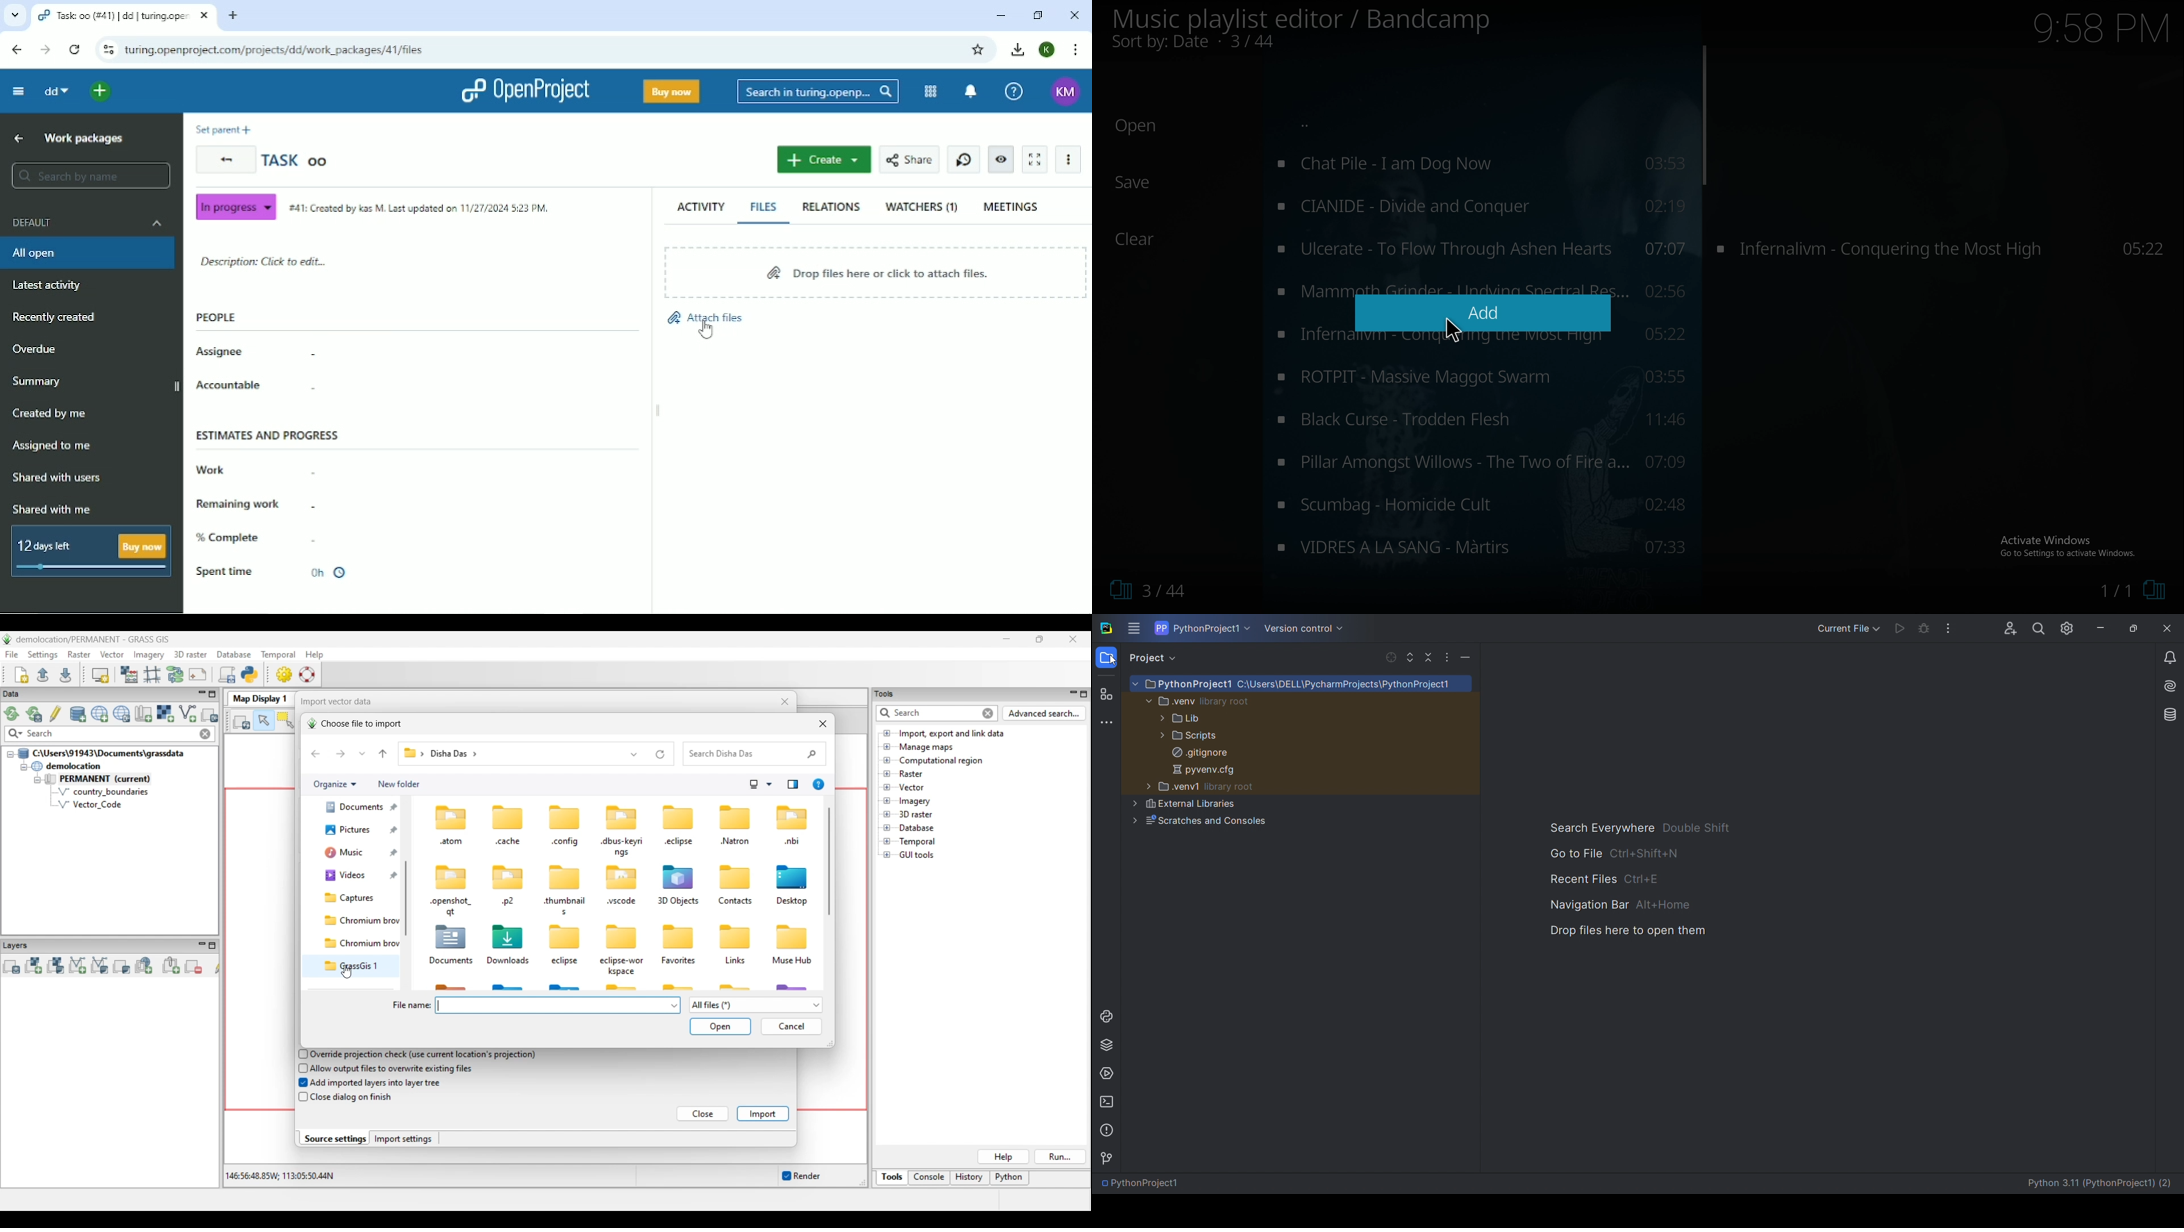  What do you see at coordinates (270, 435) in the screenshot?
I see `Estimates and progress` at bounding box center [270, 435].